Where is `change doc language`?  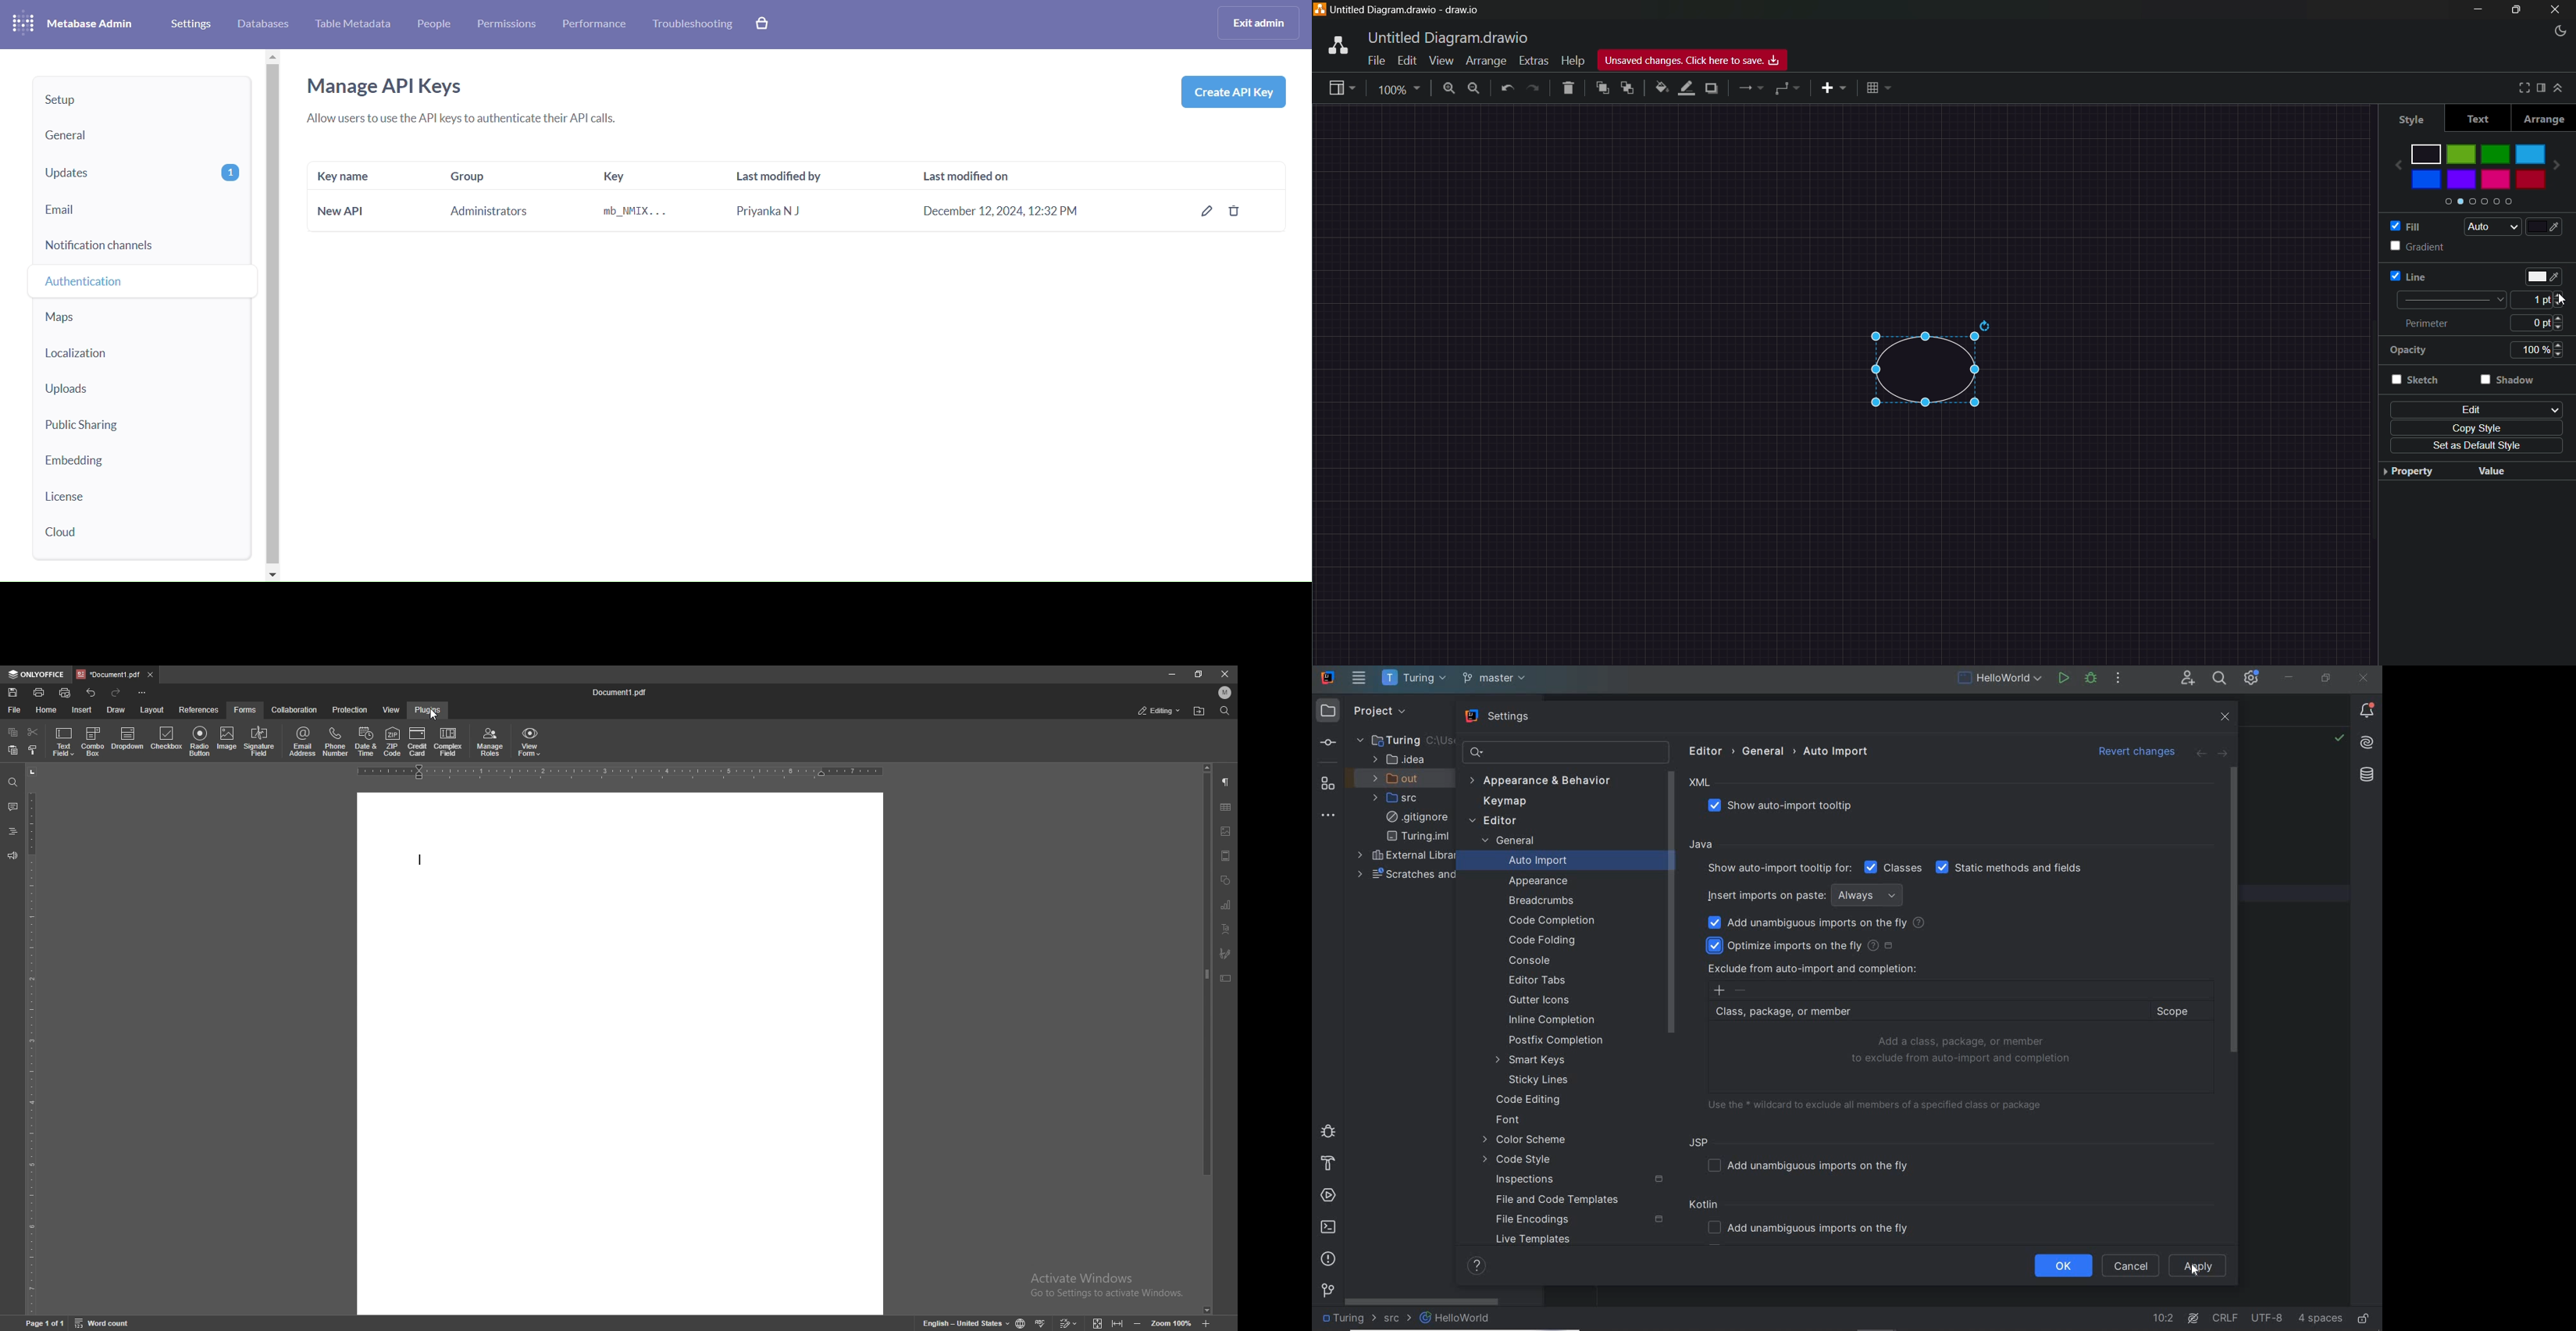
change doc language is located at coordinates (1020, 1323).